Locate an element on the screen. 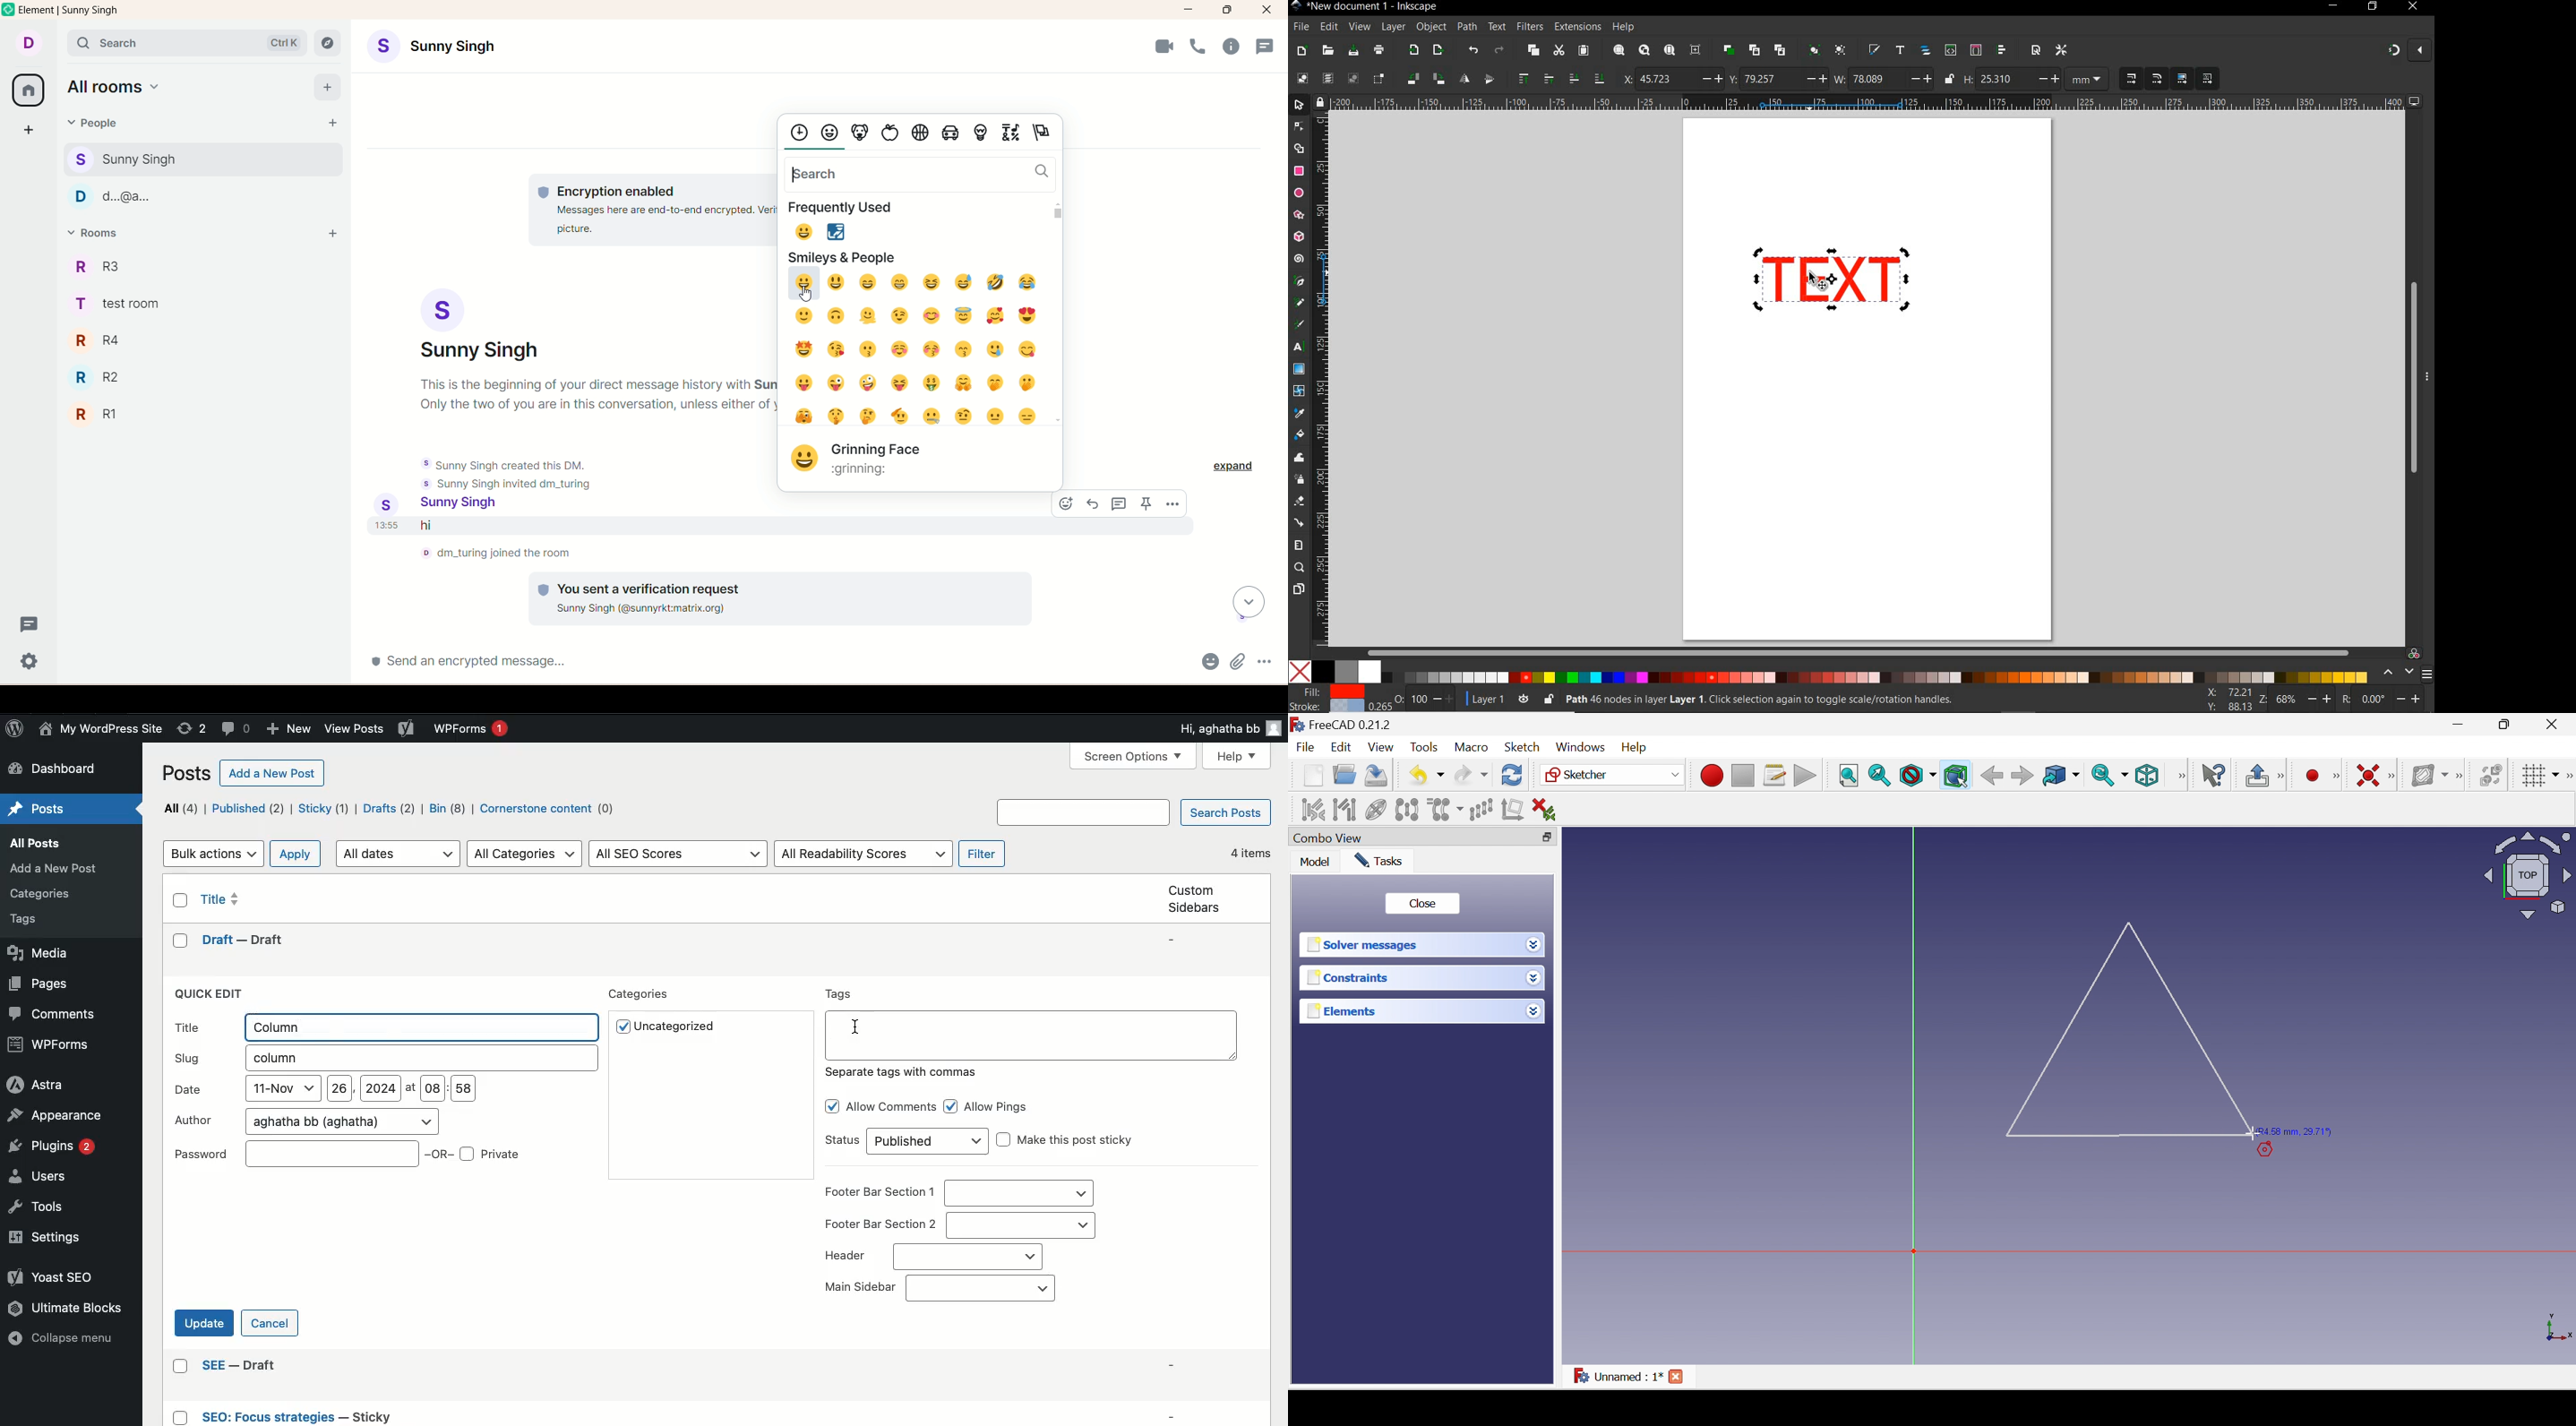  Posts is located at coordinates (185, 776).